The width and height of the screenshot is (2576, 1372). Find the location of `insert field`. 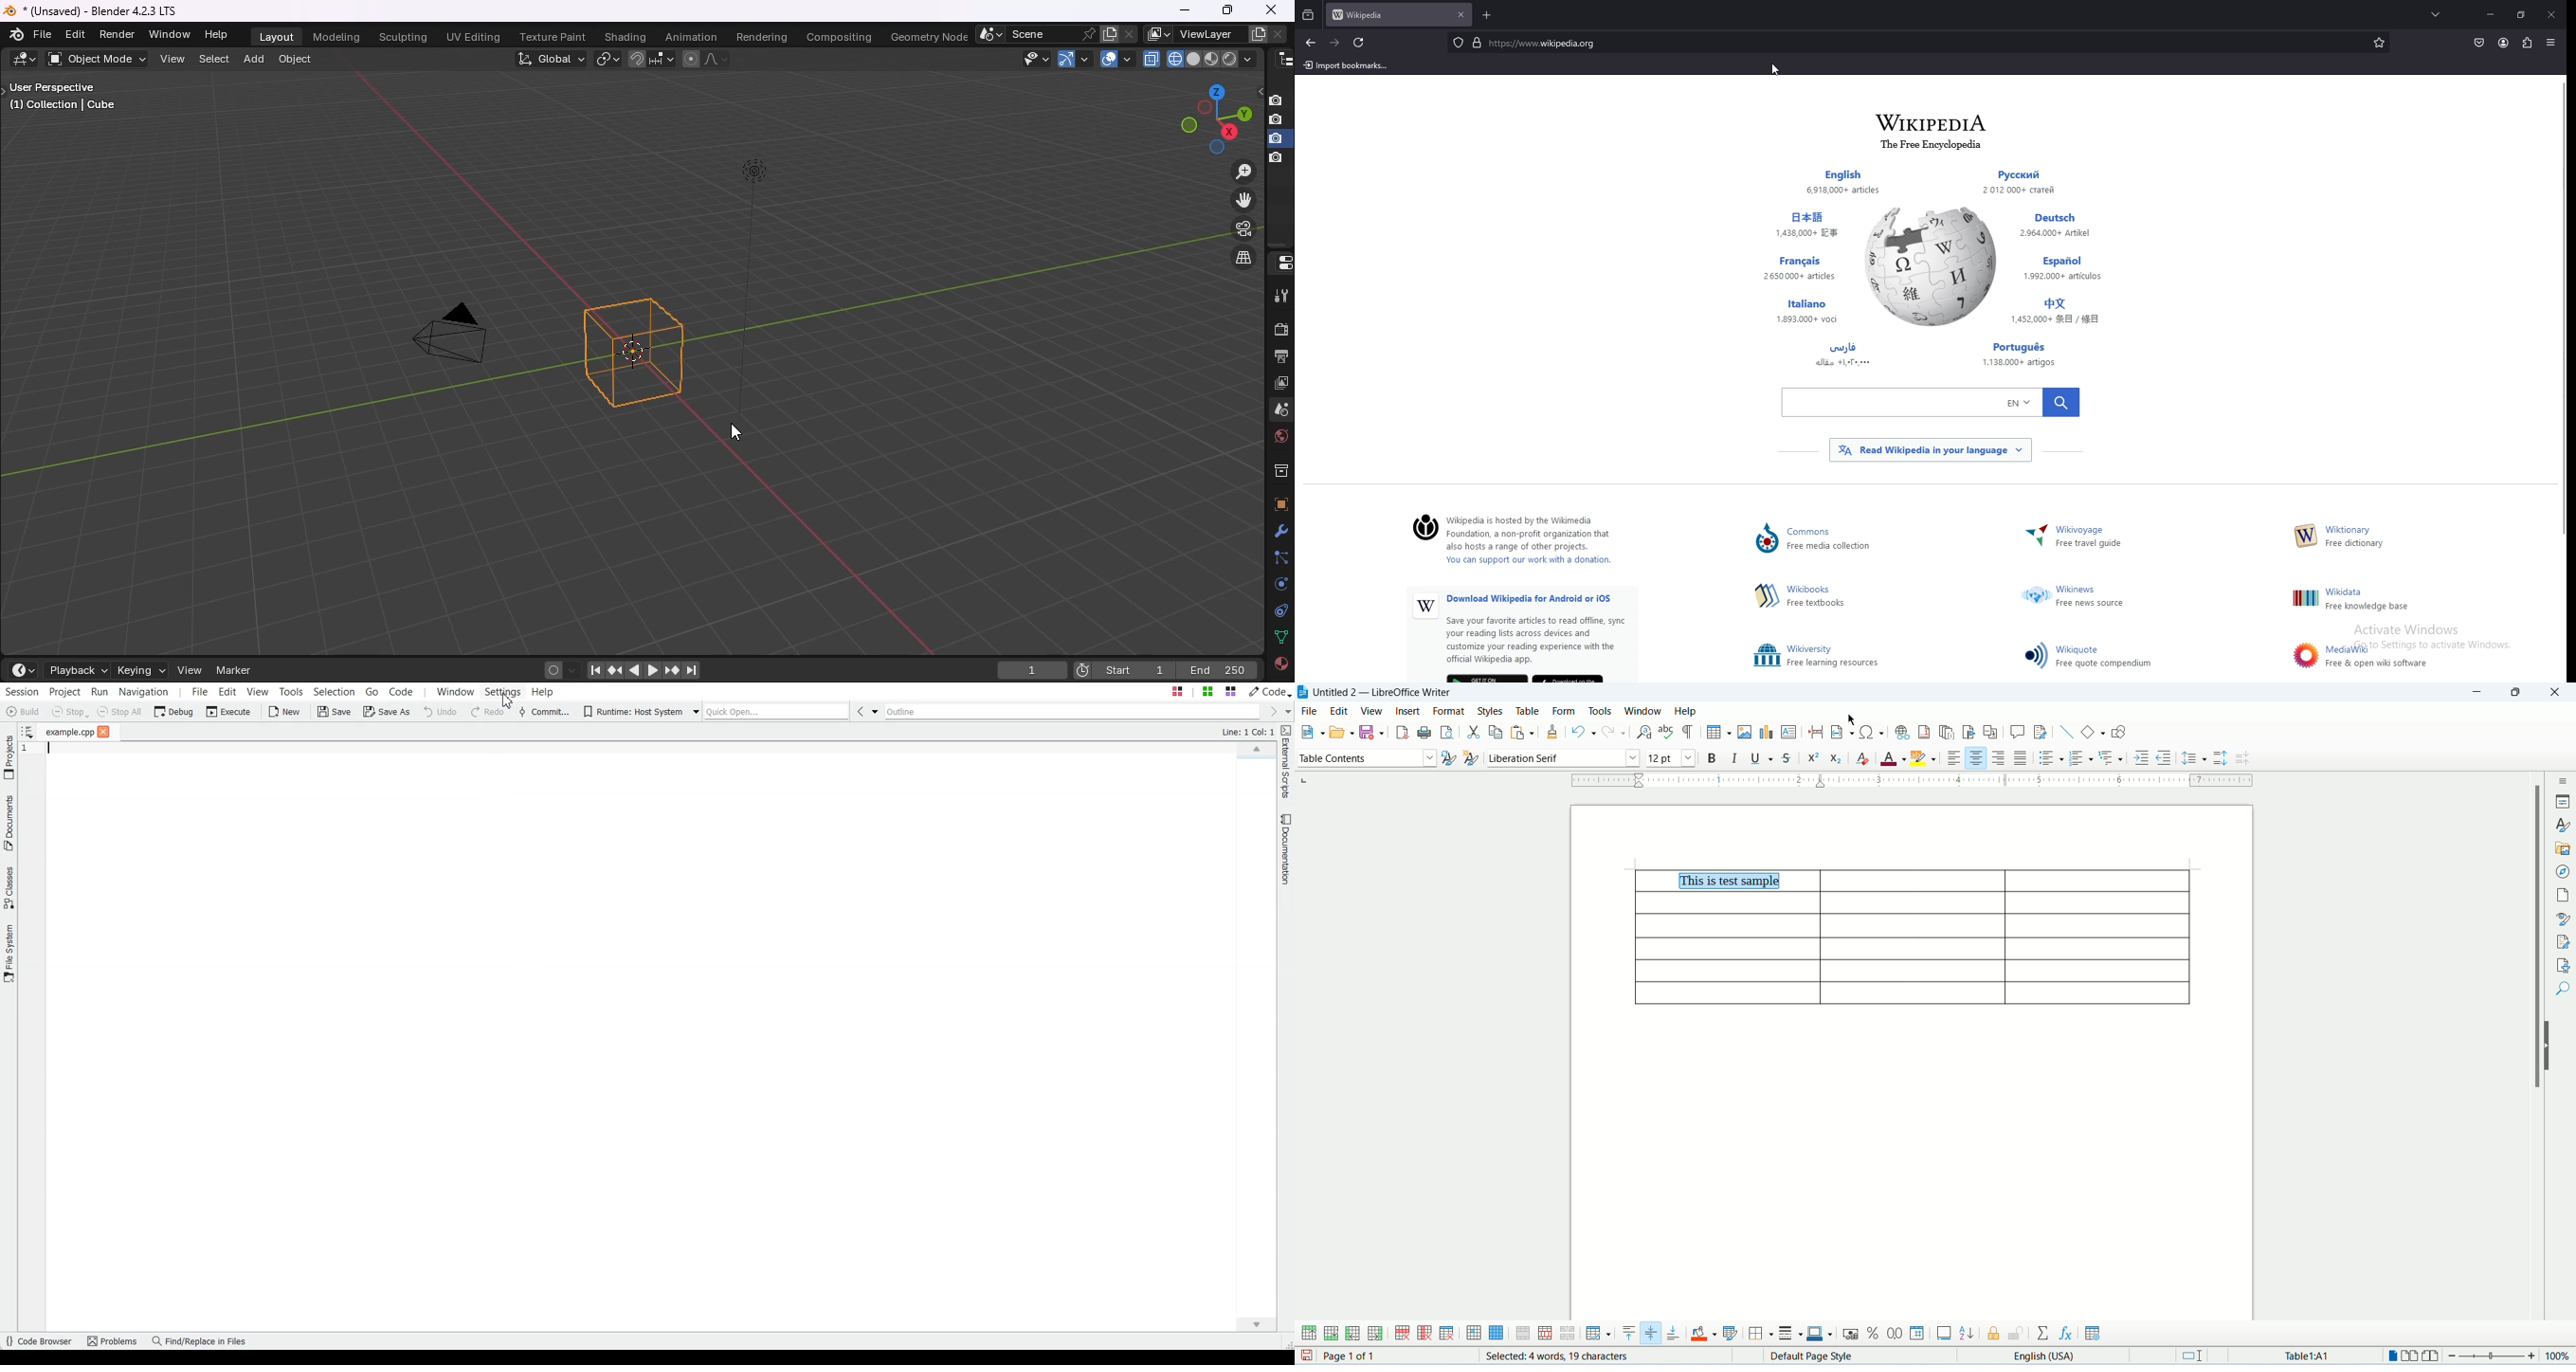

insert field is located at coordinates (1841, 731).